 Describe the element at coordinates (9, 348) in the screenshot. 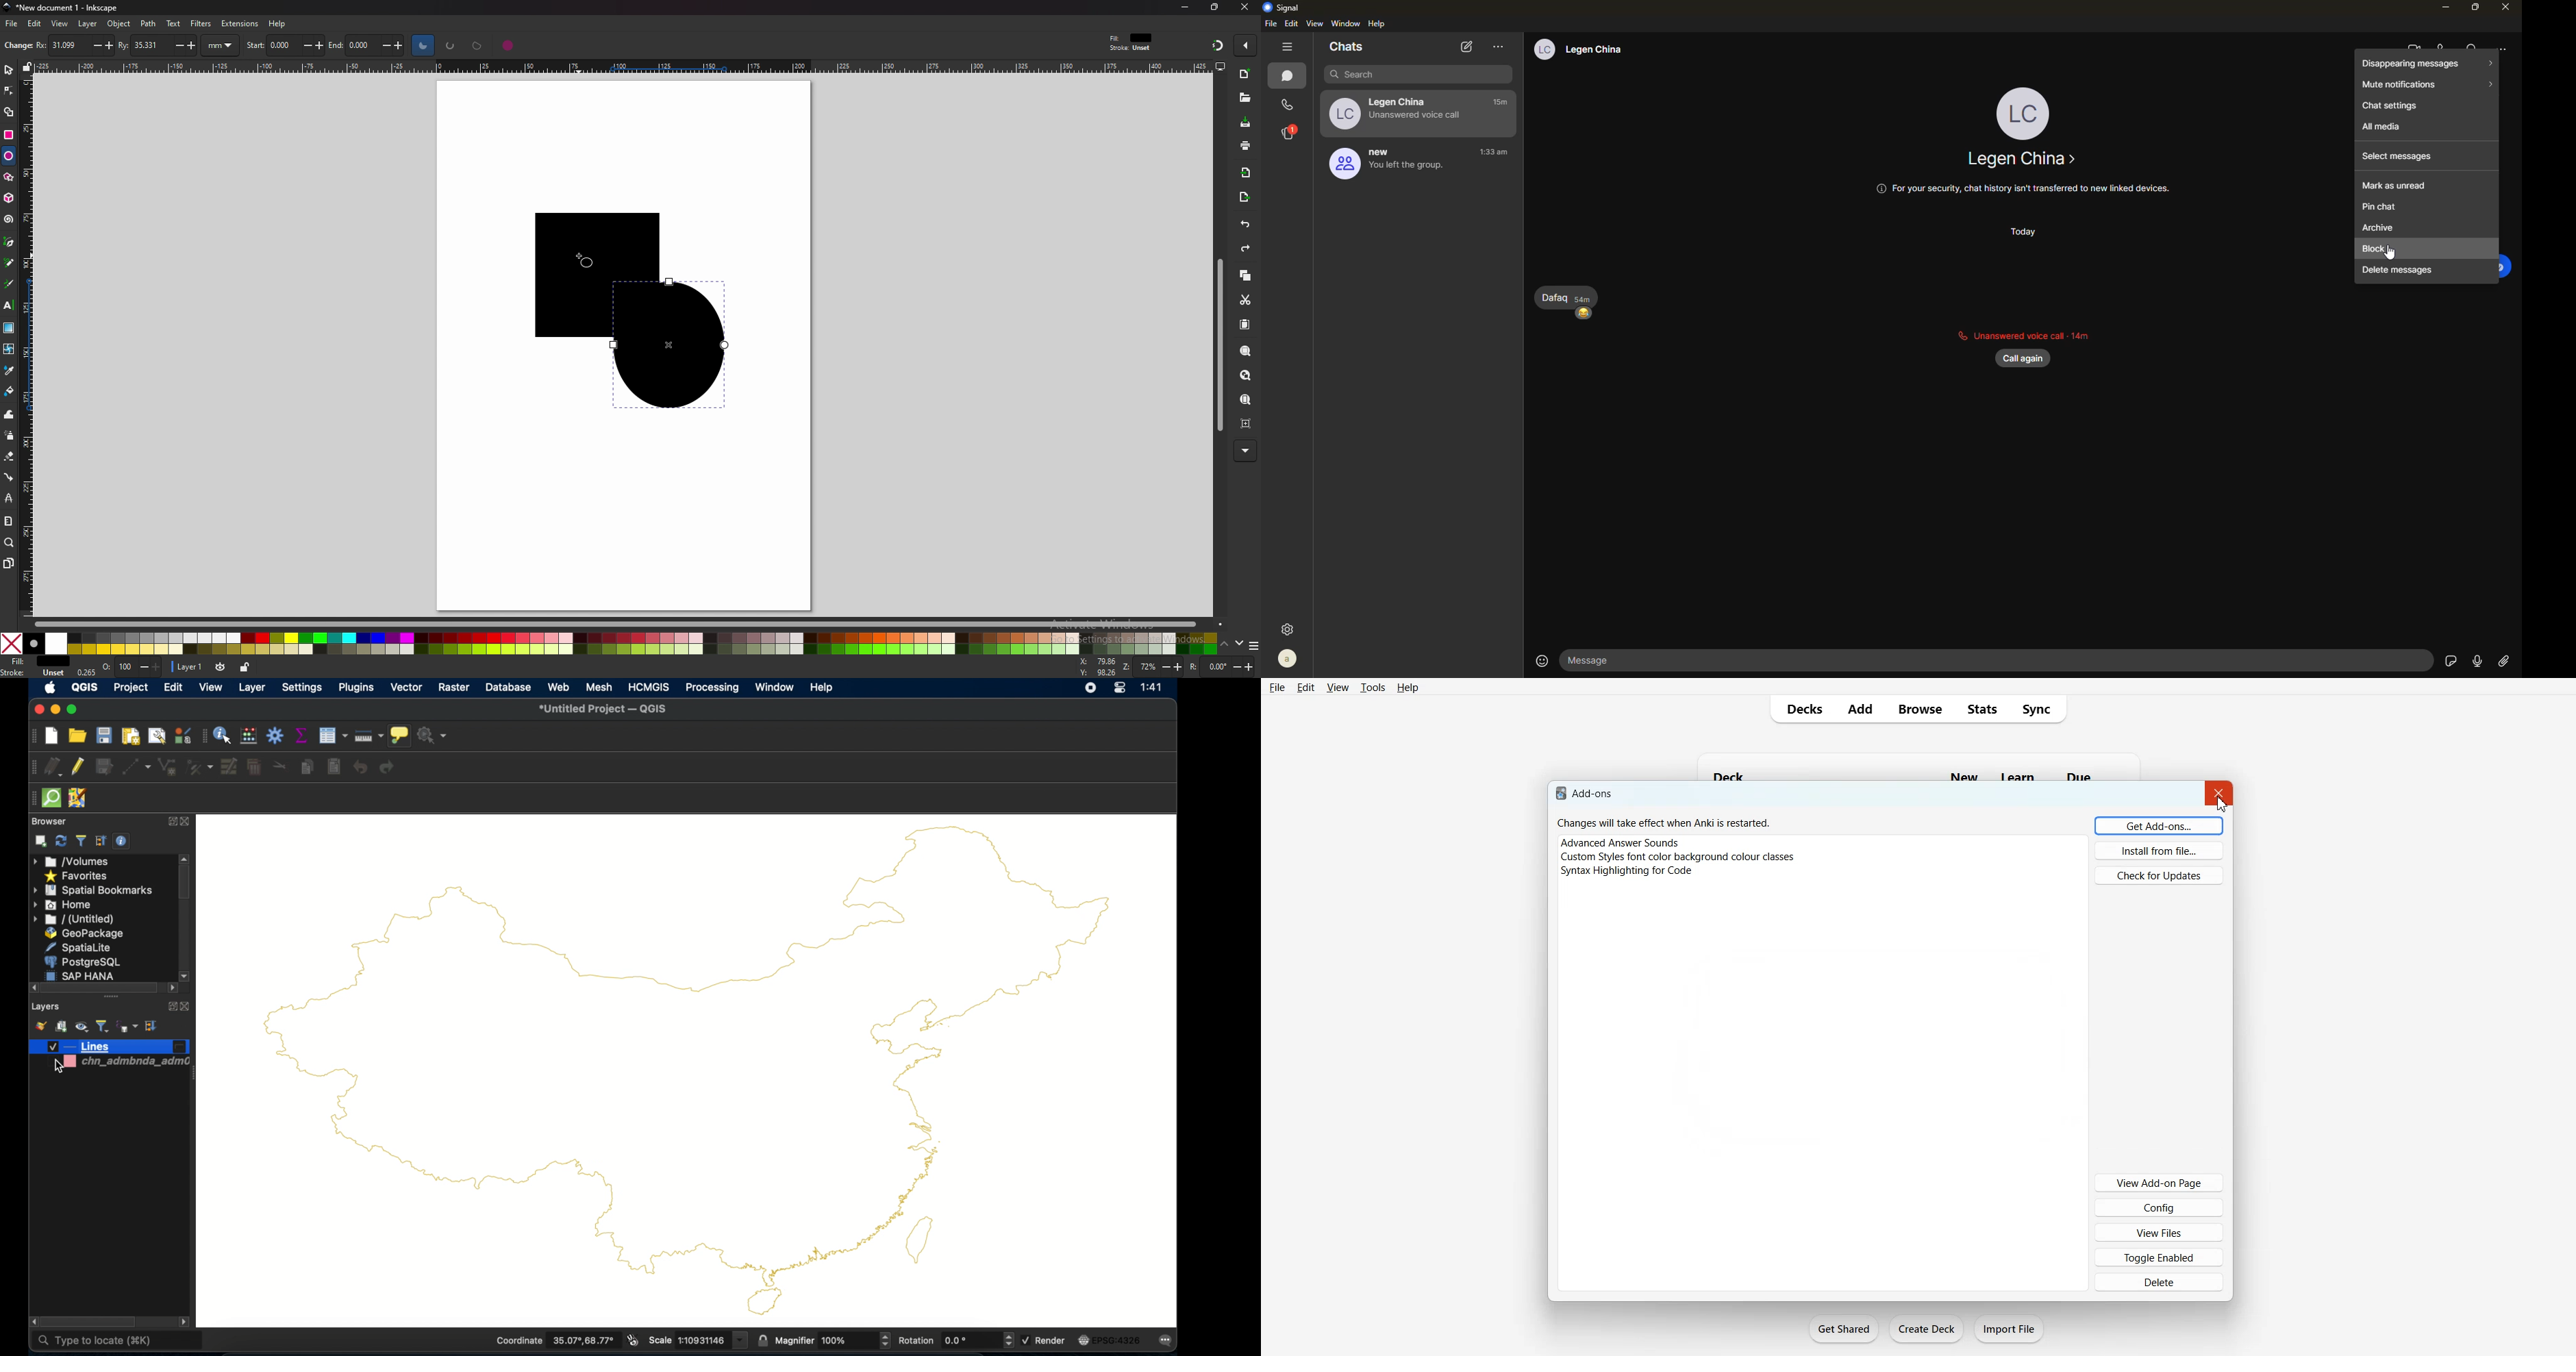

I see `mesh` at that location.